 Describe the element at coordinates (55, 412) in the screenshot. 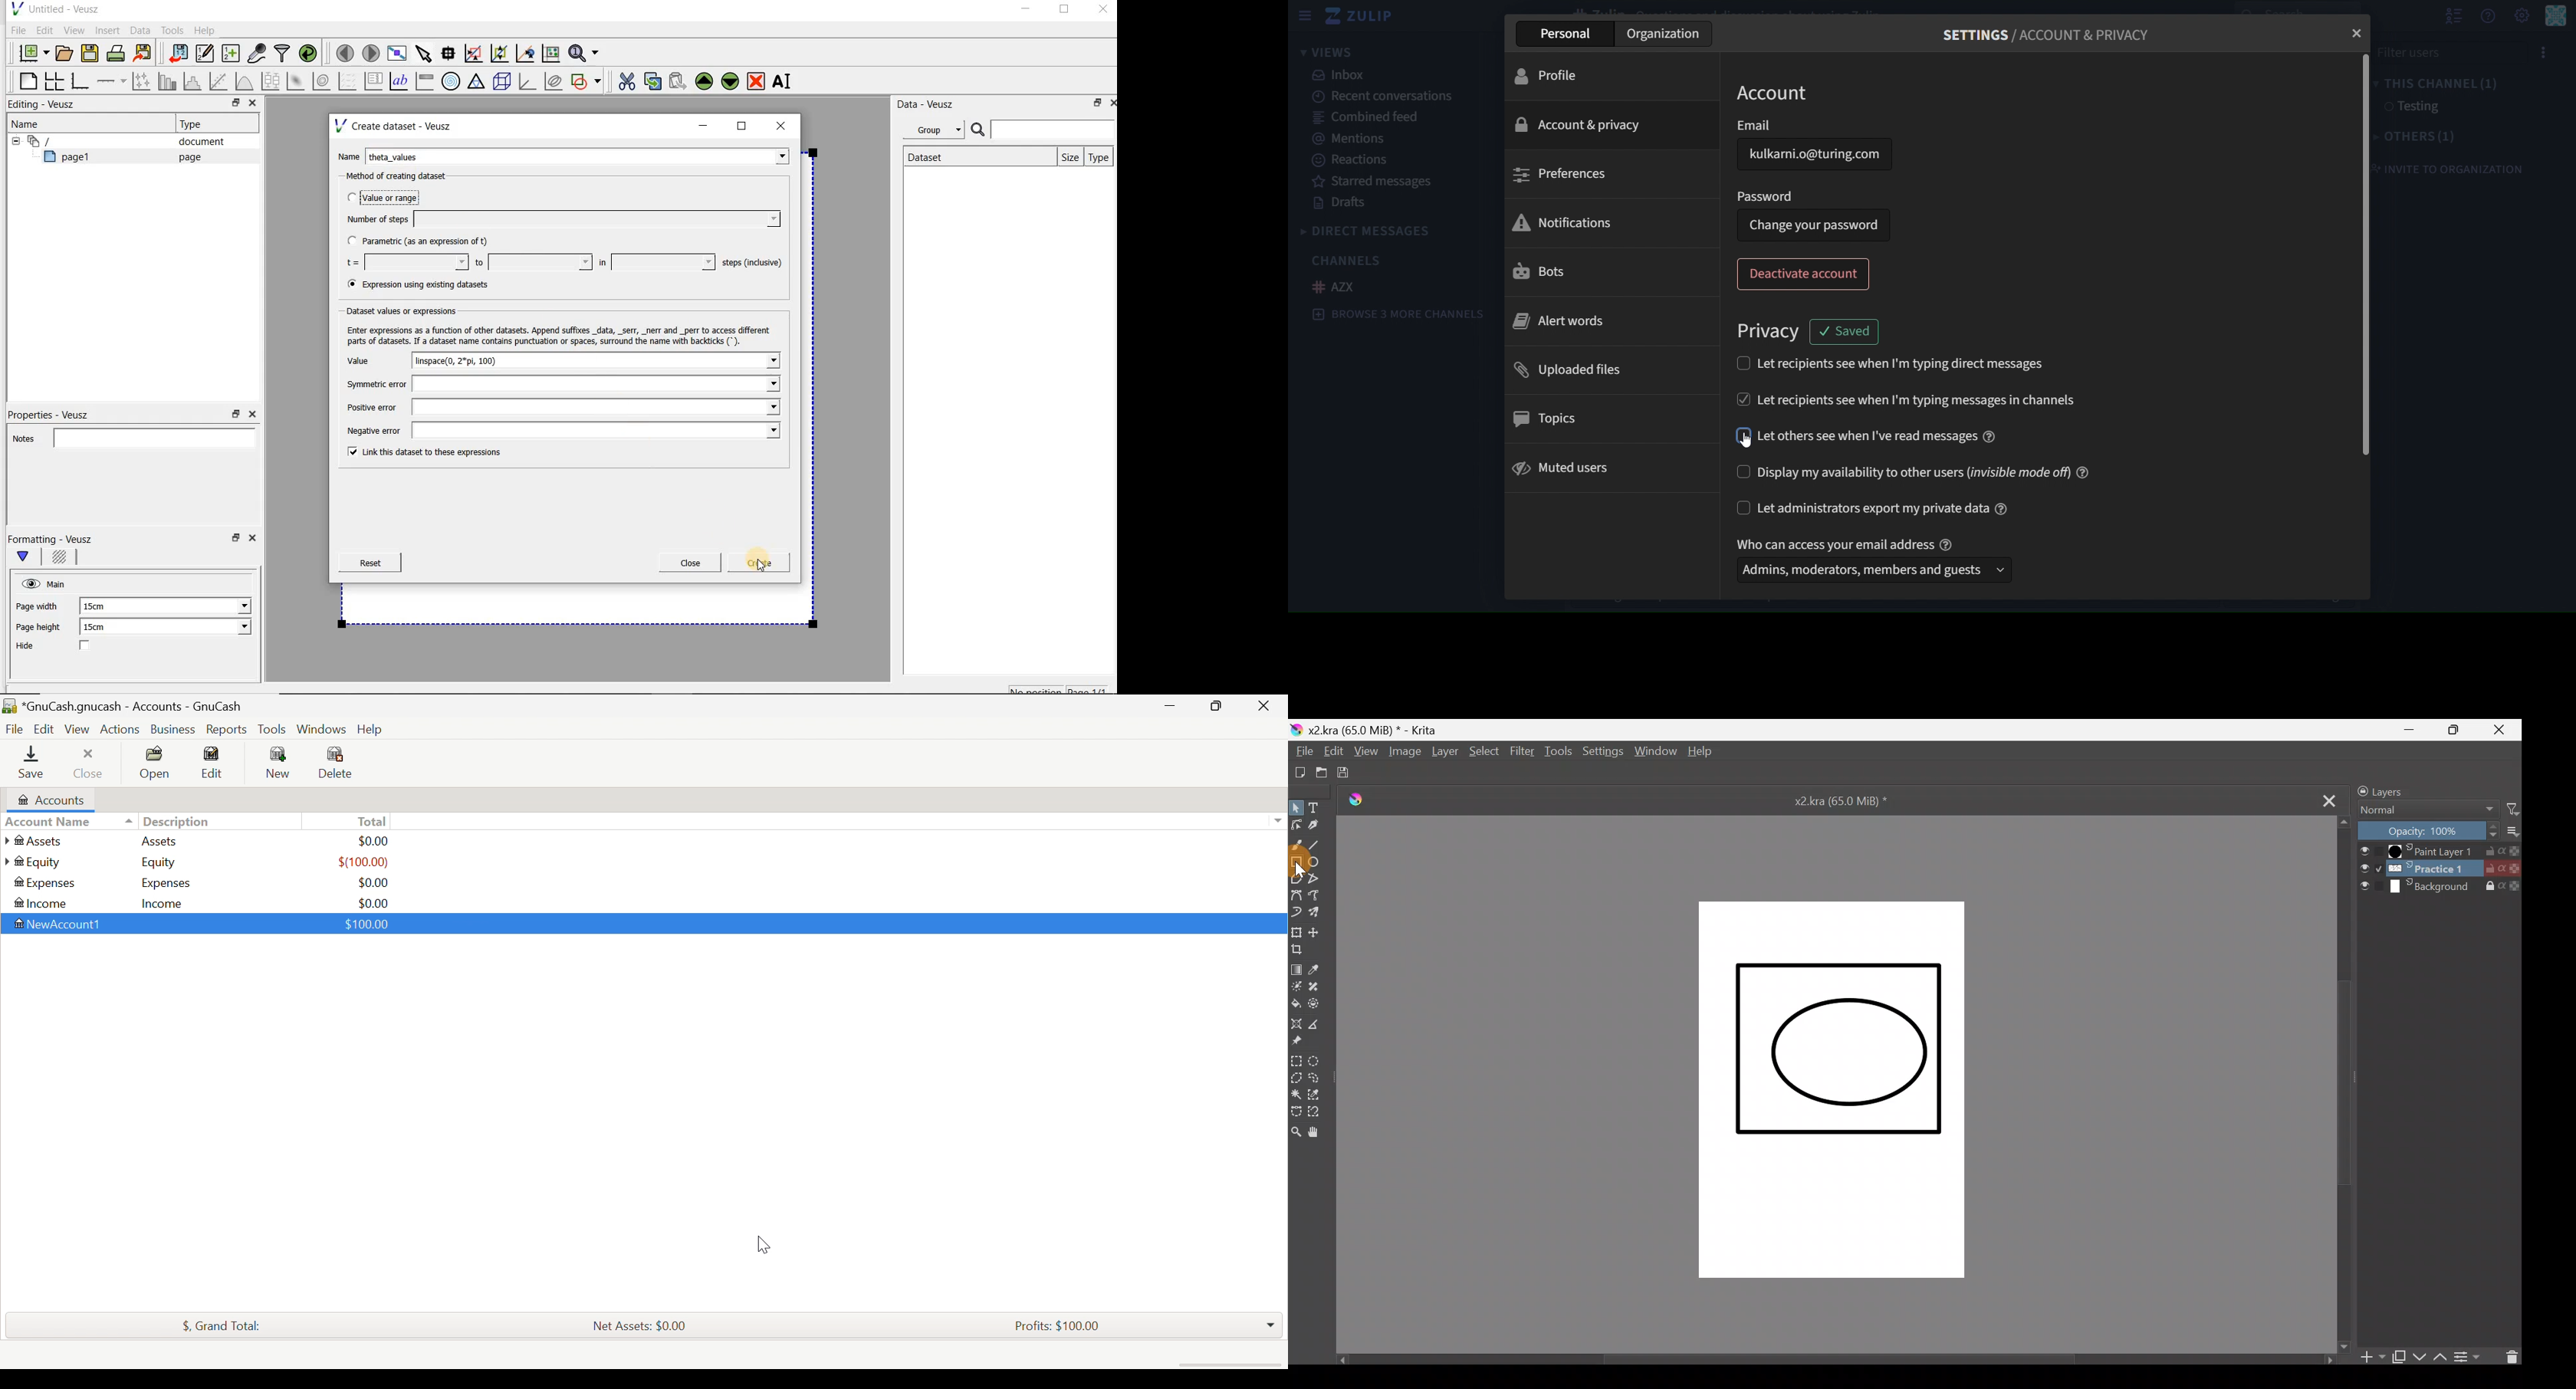

I see `Properties - Veusz` at that location.